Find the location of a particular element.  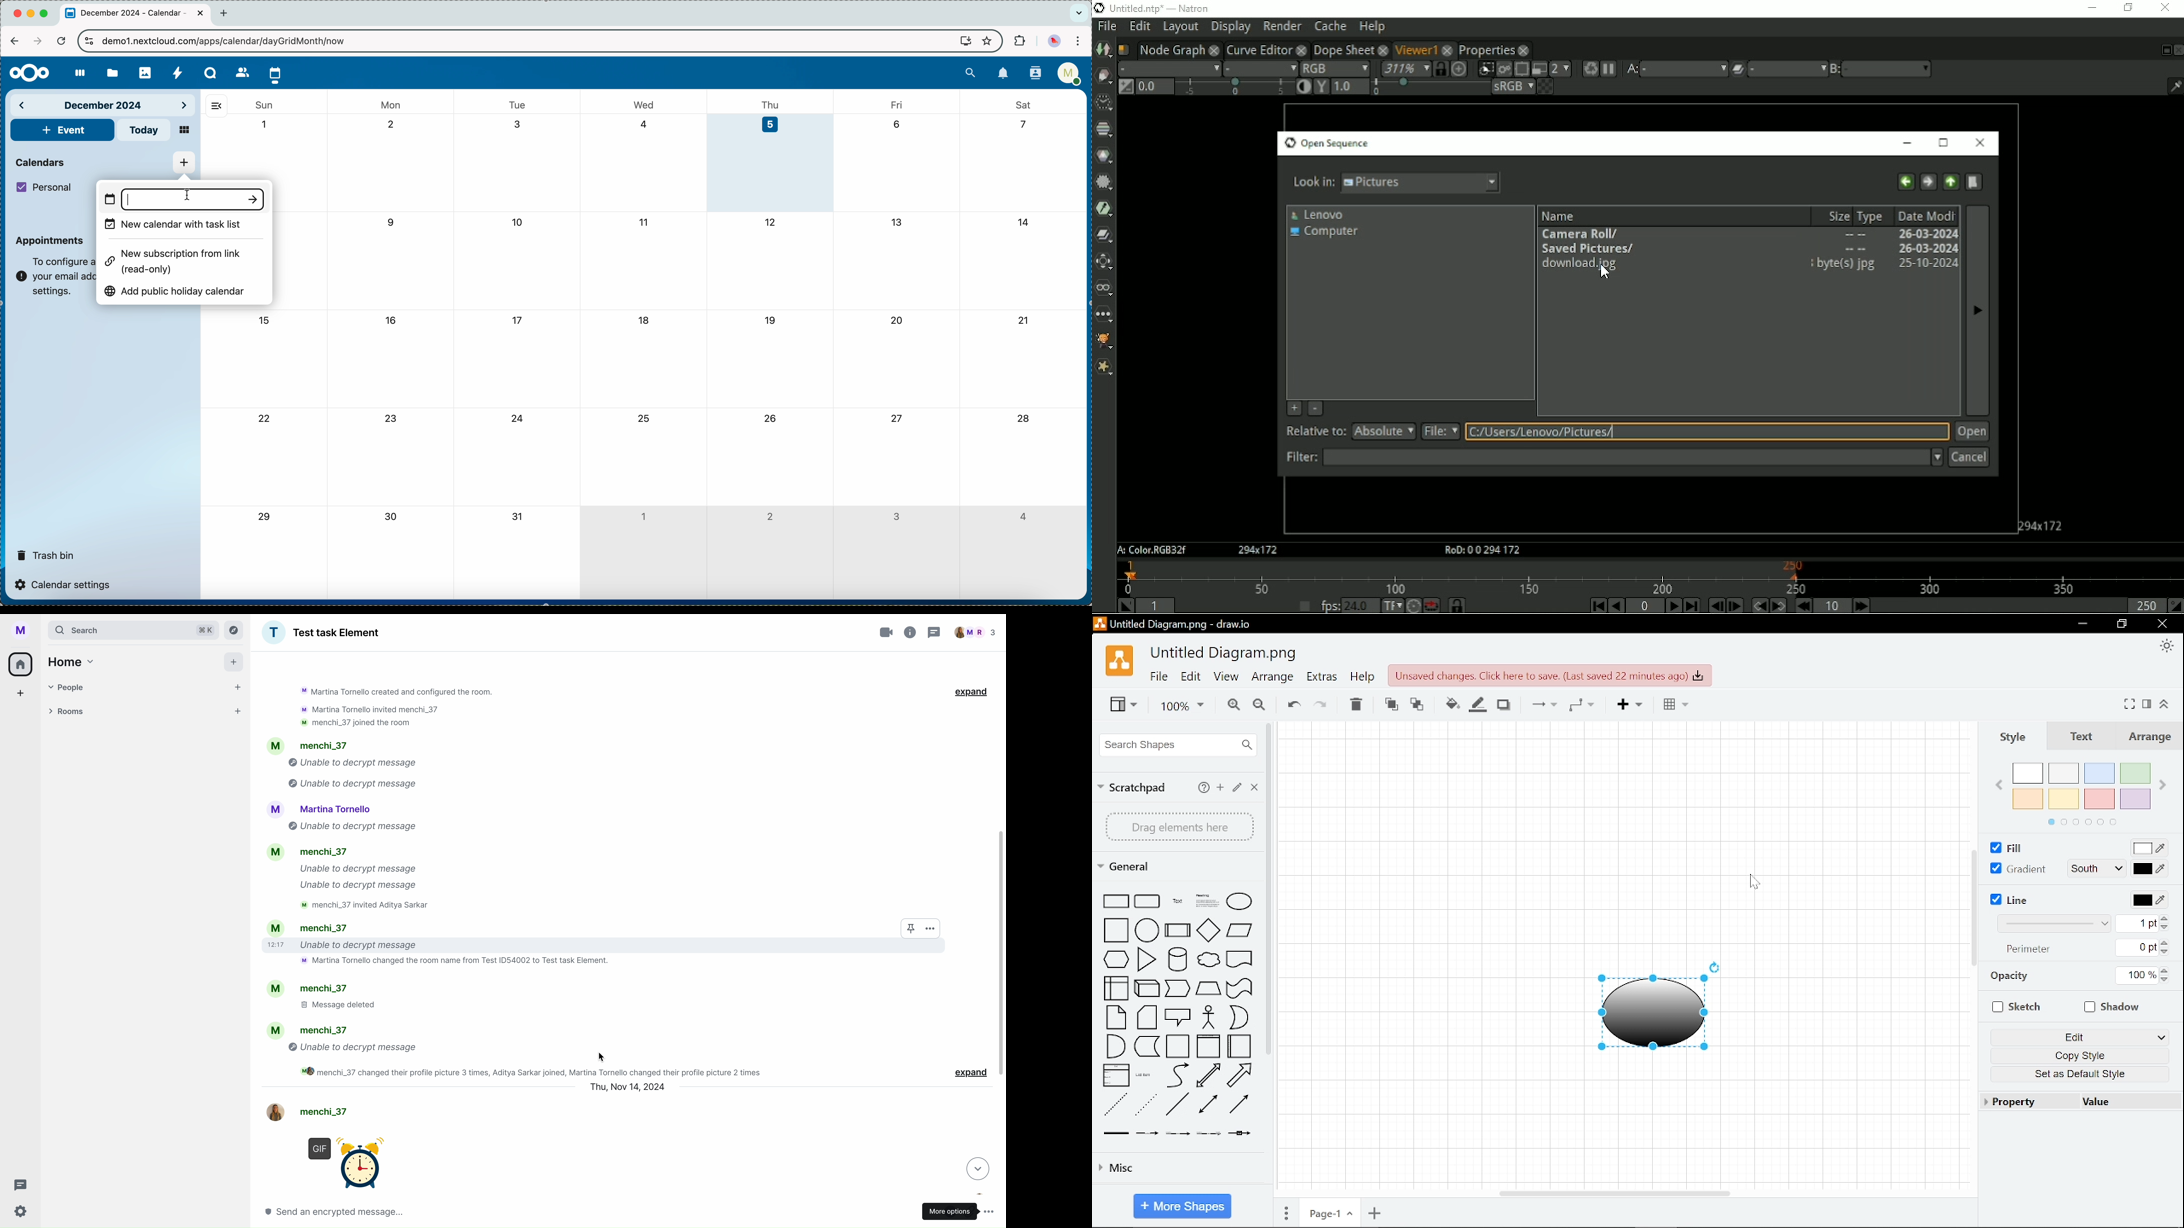

expand is located at coordinates (972, 692).